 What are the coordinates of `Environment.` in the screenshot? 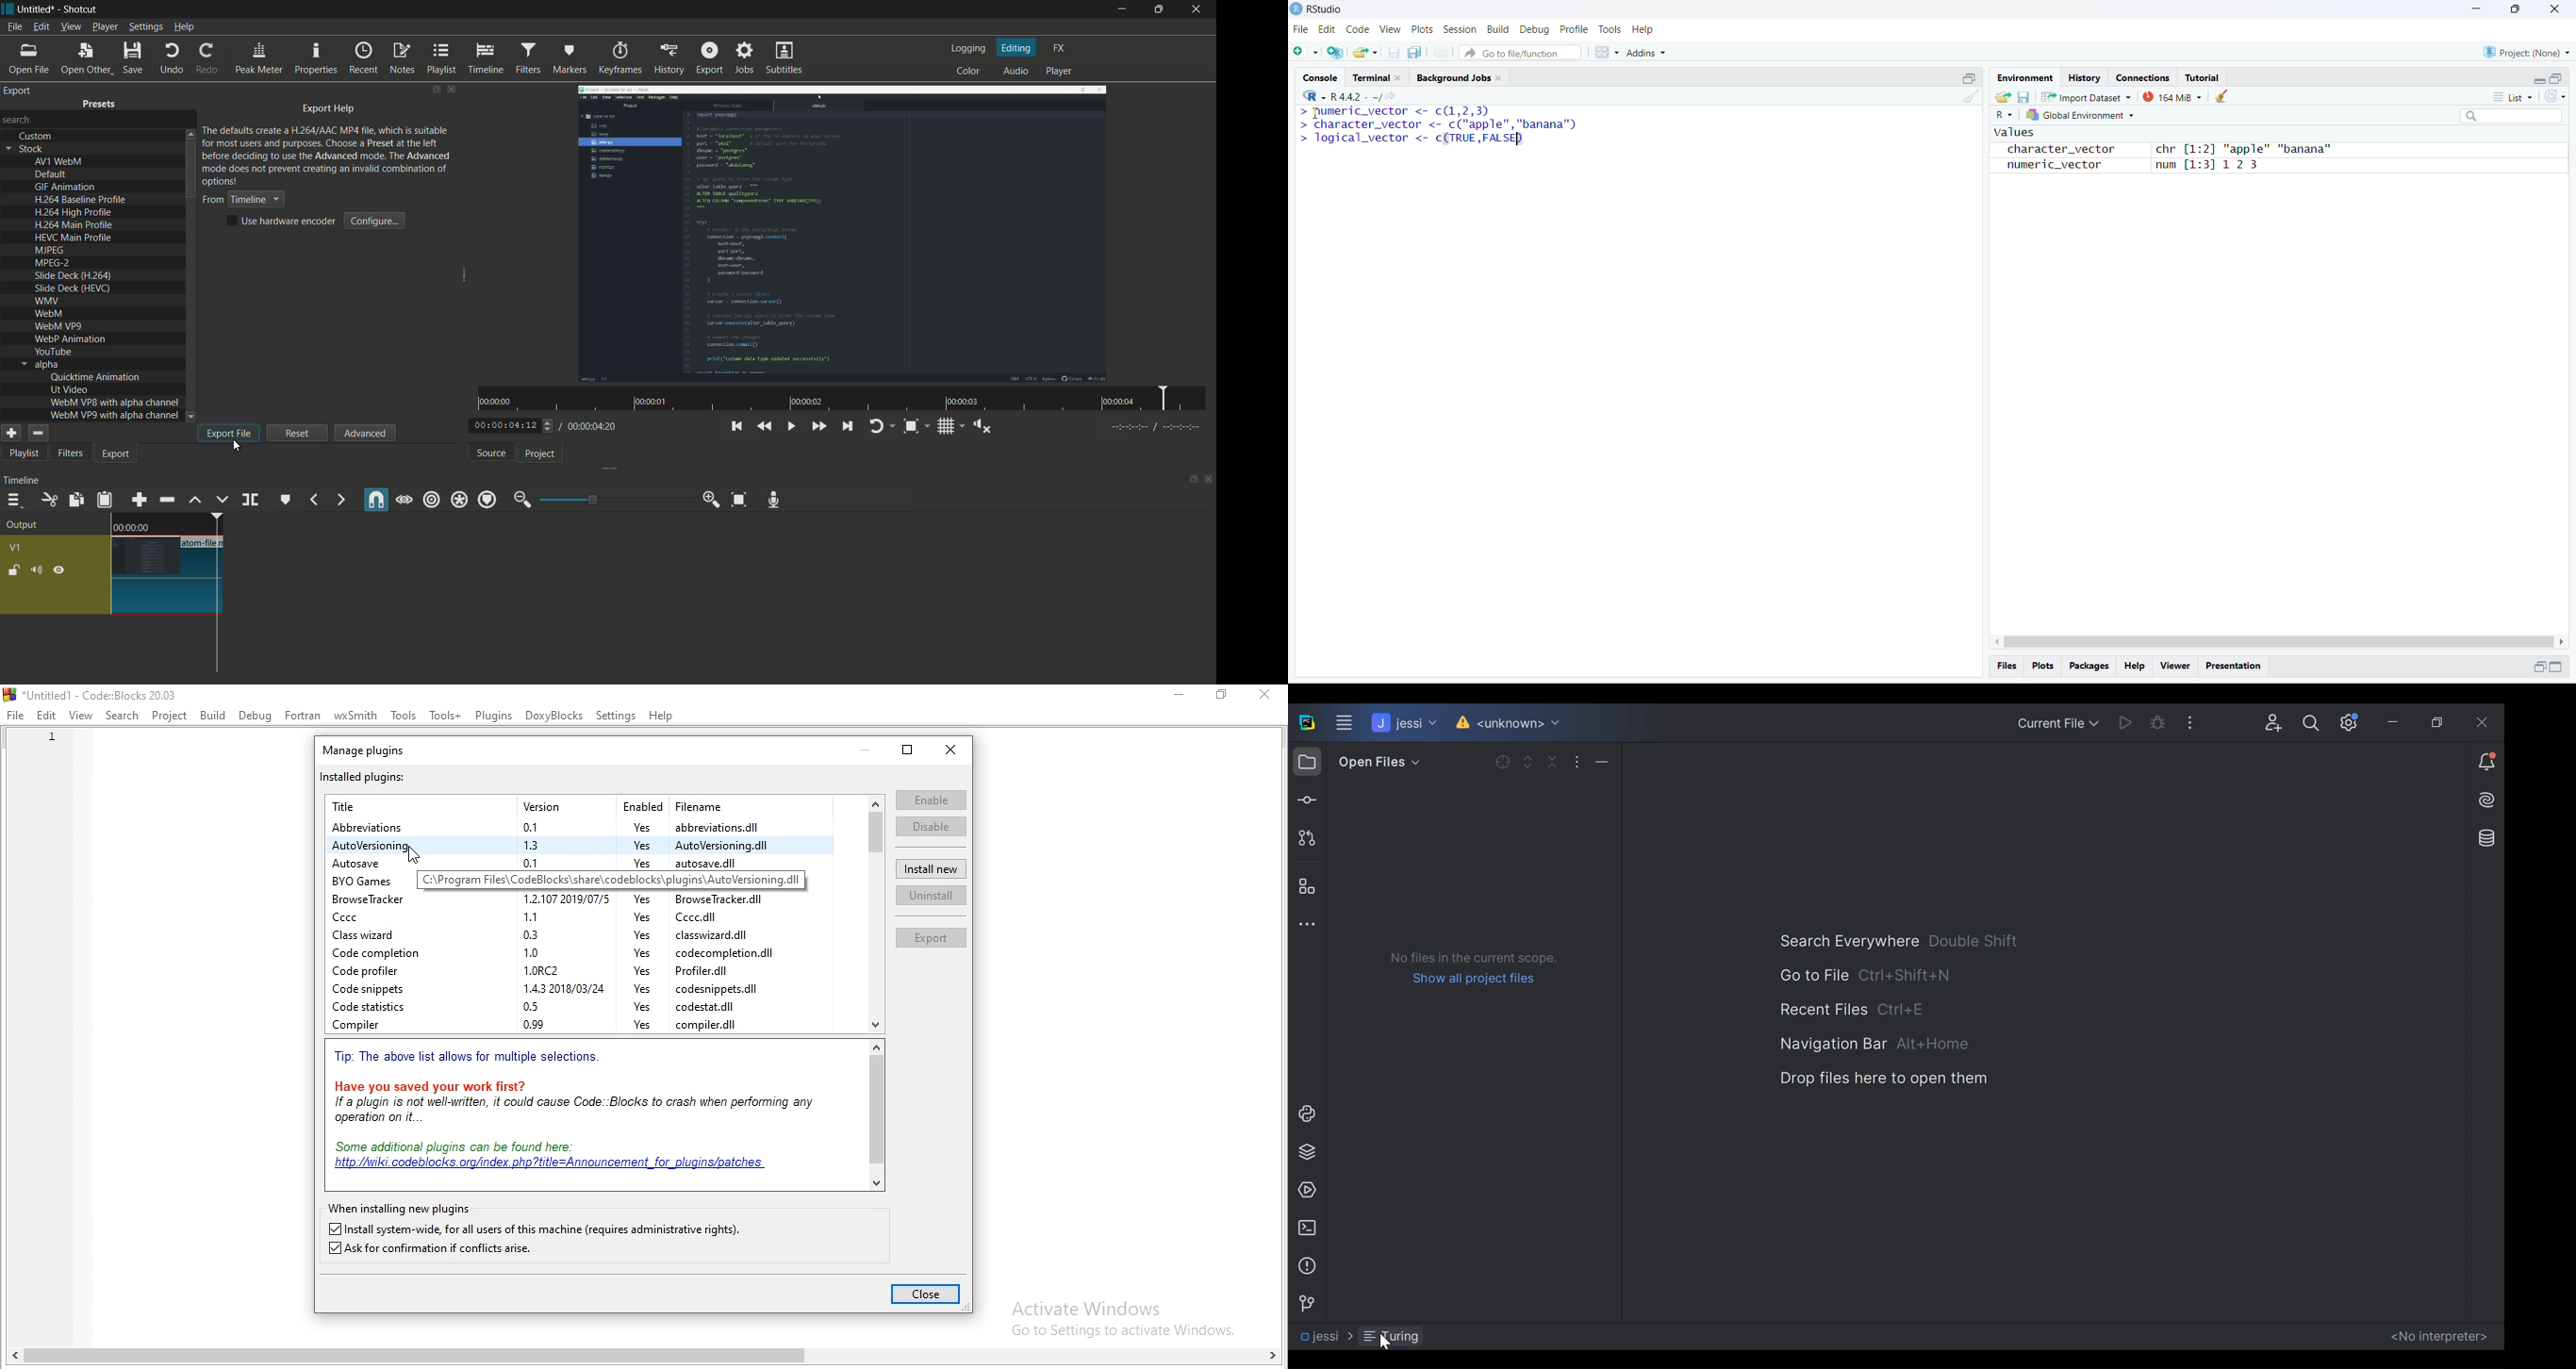 It's located at (2024, 77).